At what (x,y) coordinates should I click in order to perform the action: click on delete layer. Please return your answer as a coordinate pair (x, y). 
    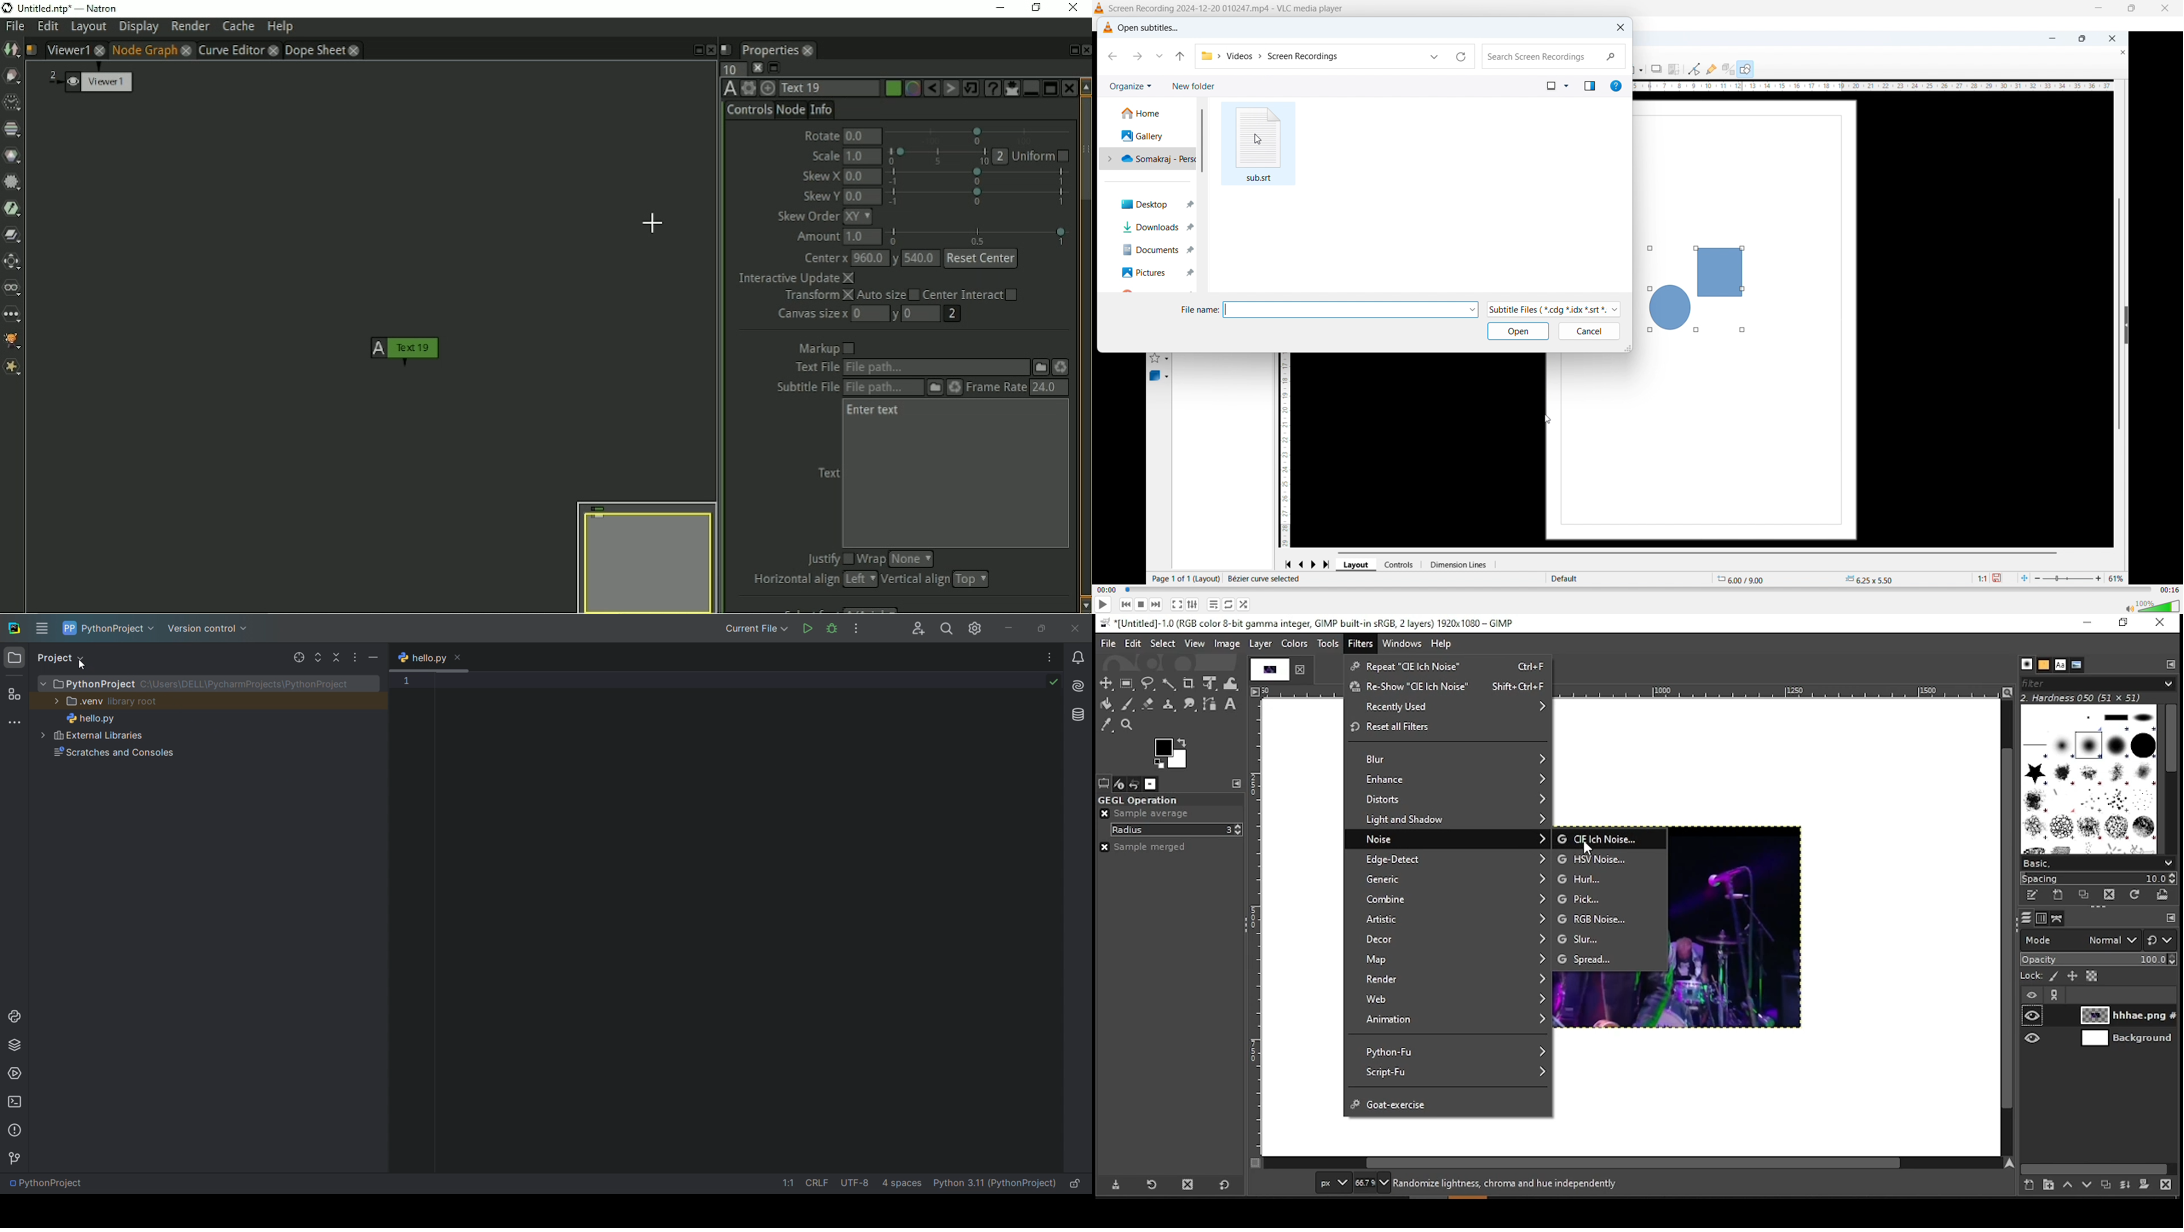
    Looking at the image, I should click on (2169, 1185).